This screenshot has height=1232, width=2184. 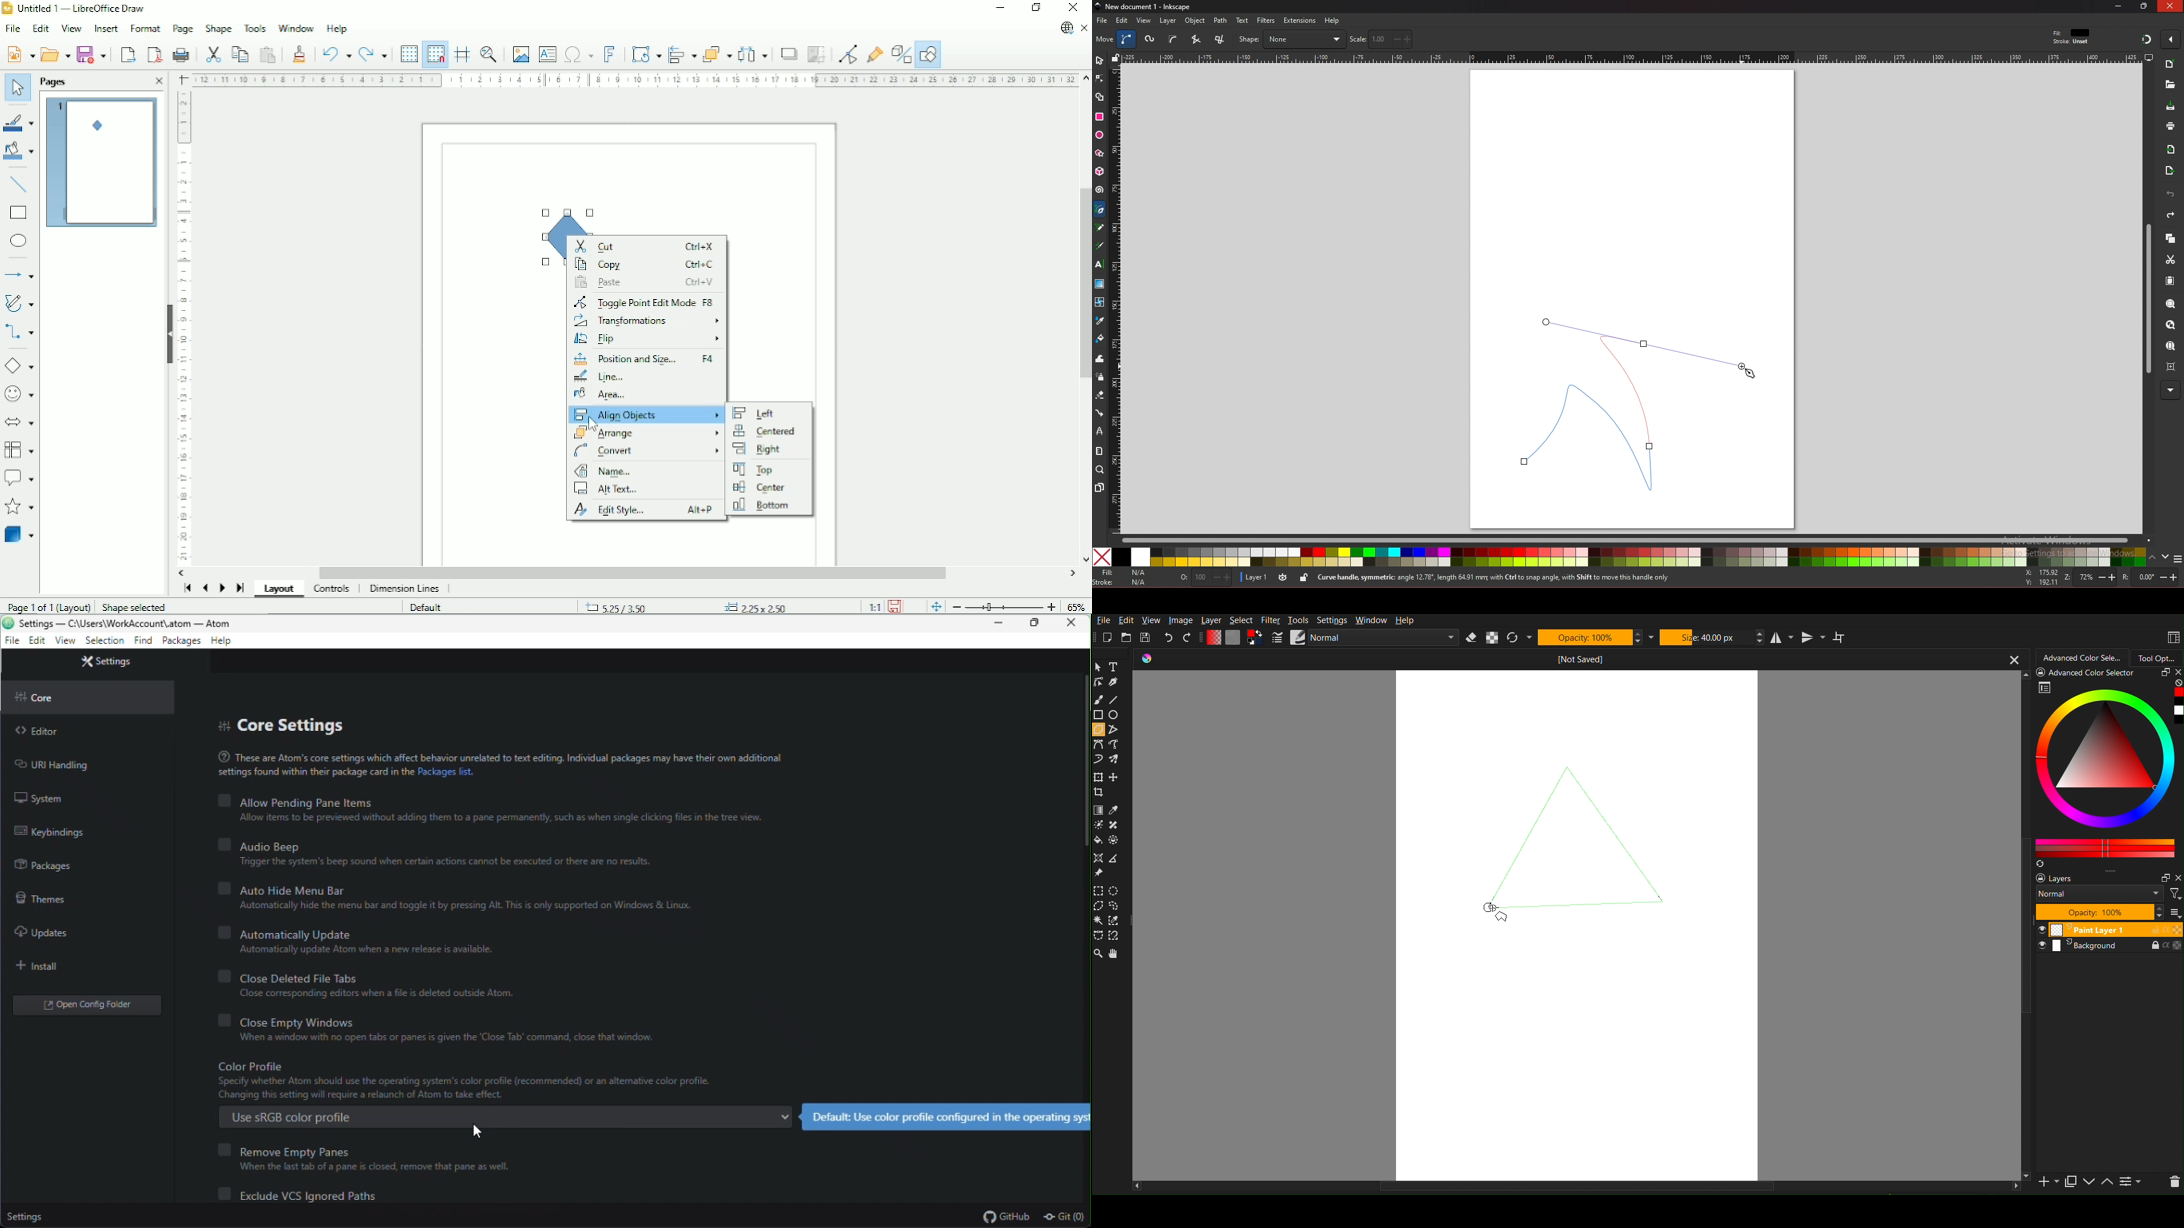 What do you see at coordinates (1099, 699) in the screenshot?
I see `Brush Tools` at bounding box center [1099, 699].